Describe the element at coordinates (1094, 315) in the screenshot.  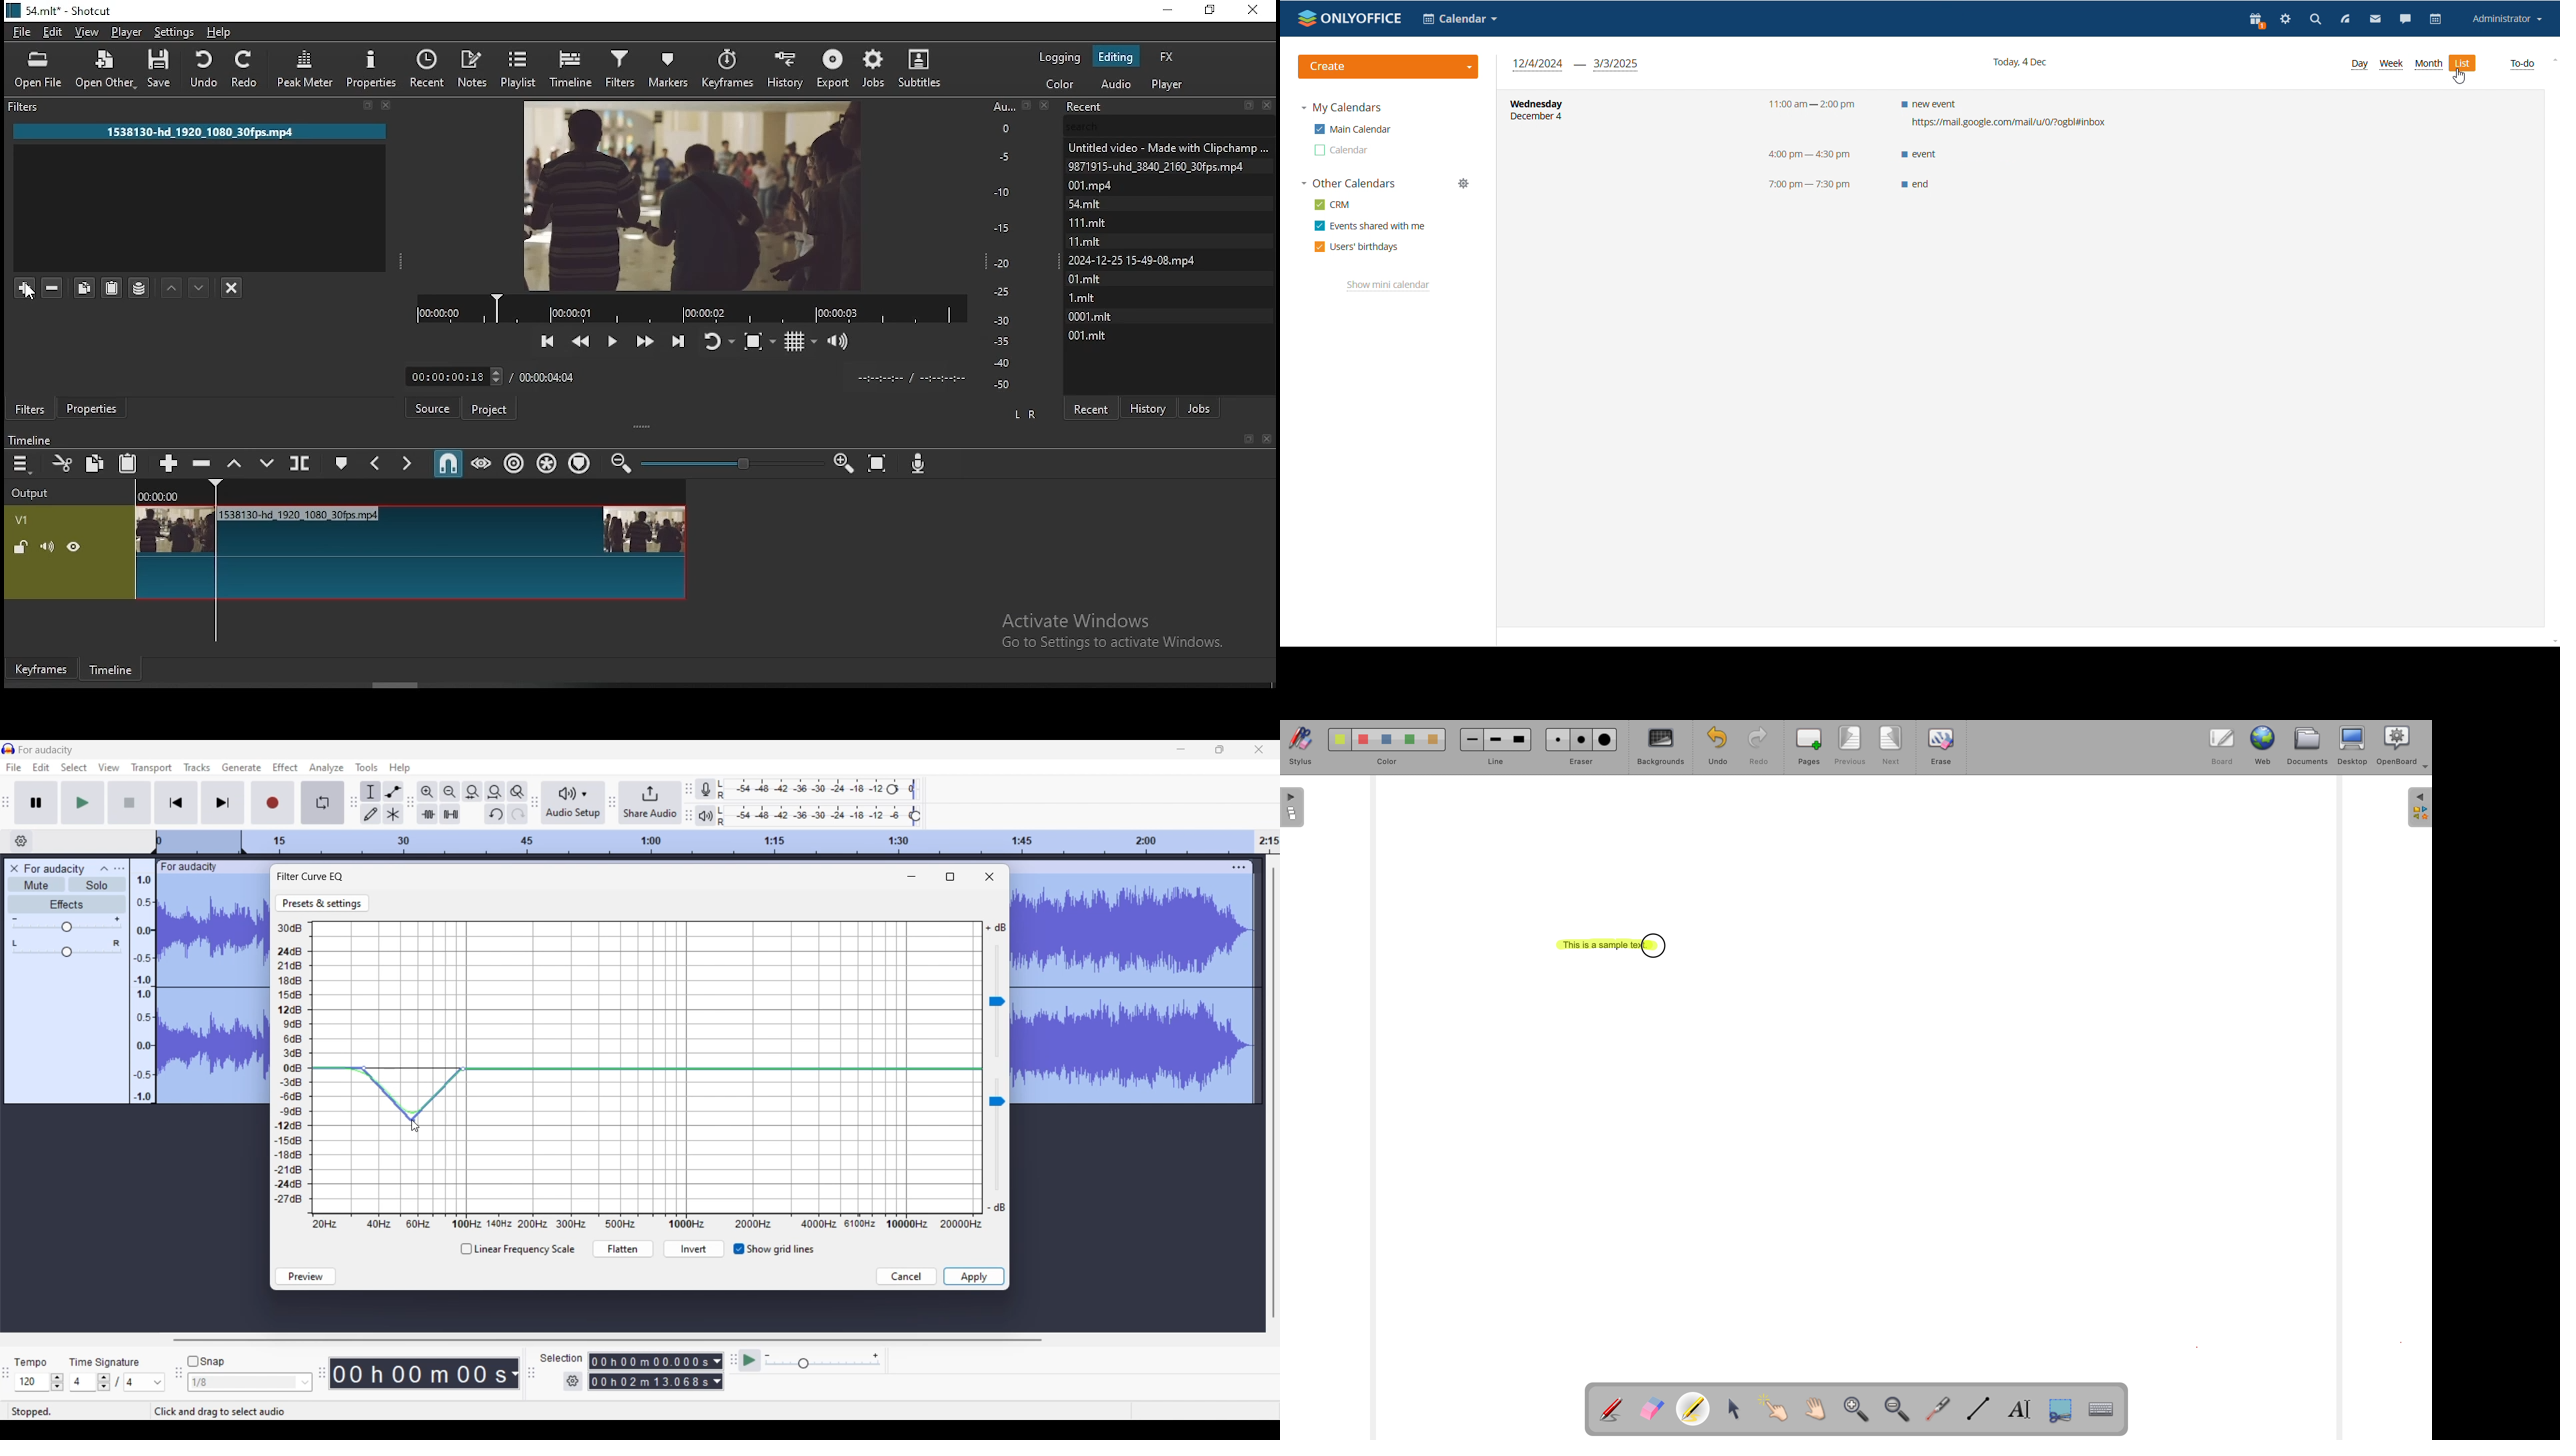
I see `0001.mit` at that location.